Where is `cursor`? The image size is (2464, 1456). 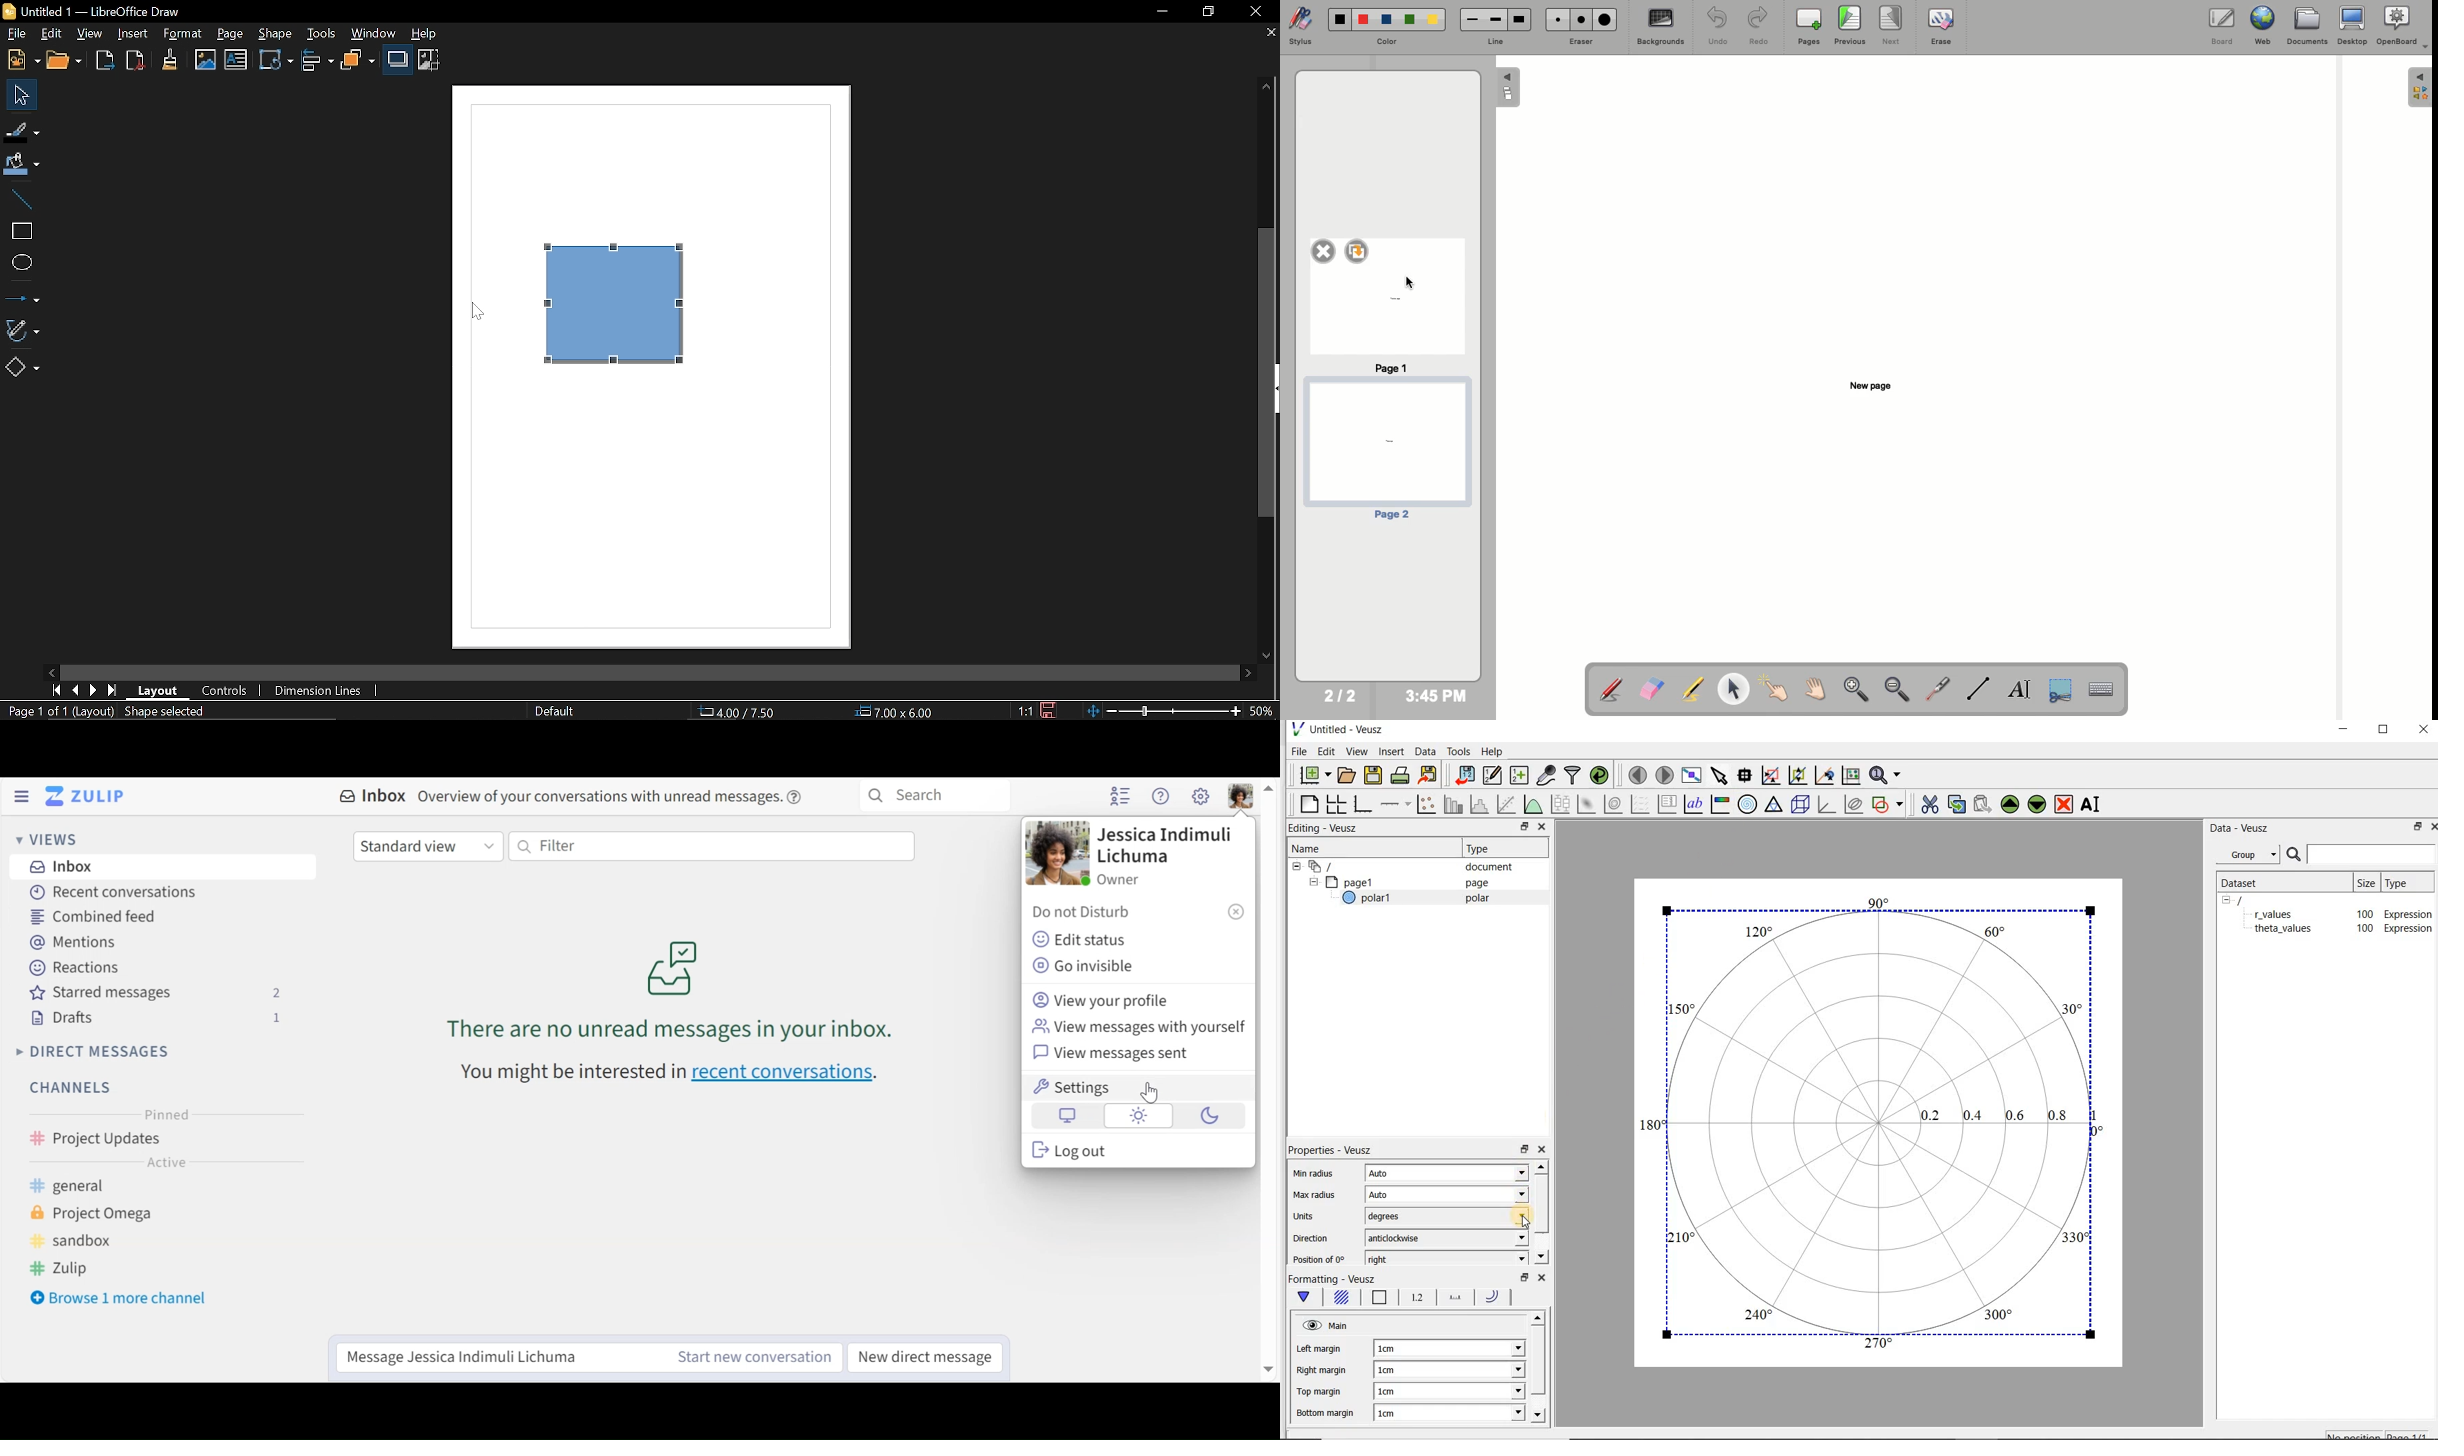
cursor is located at coordinates (478, 311).